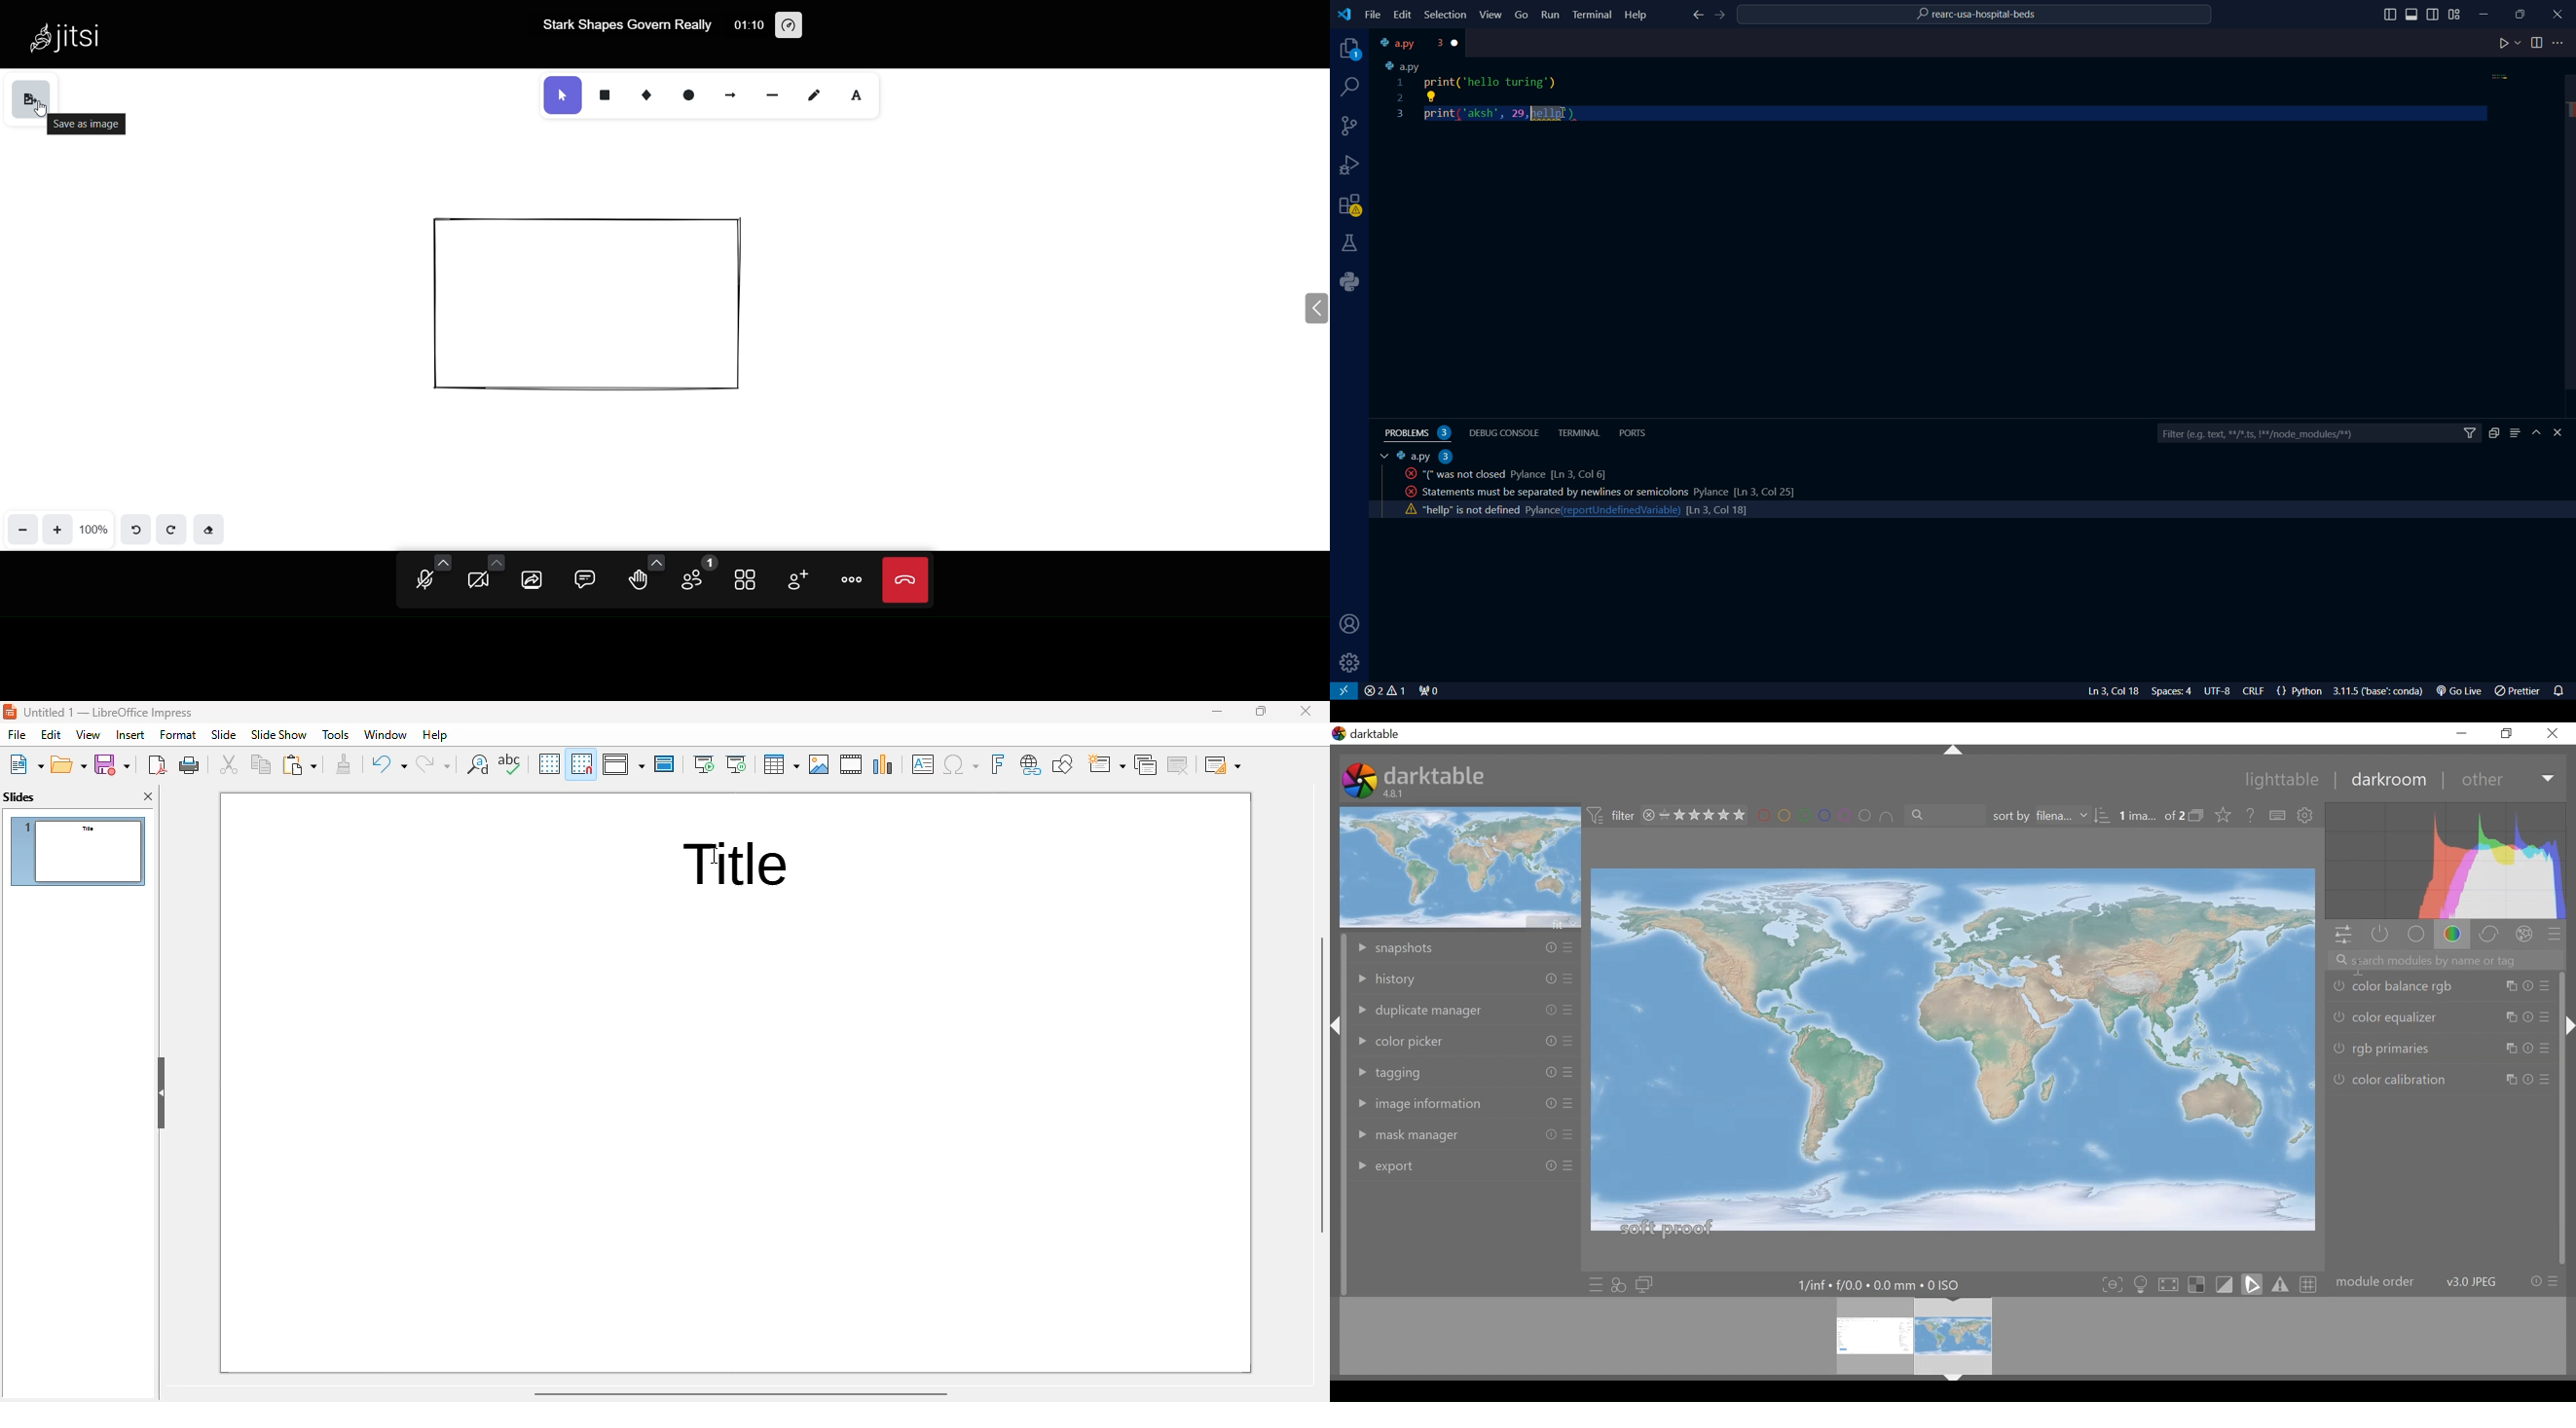 The height and width of the screenshot is (1428, 2576). I want to click on vertical scroll bar, so click(1318, 1085).